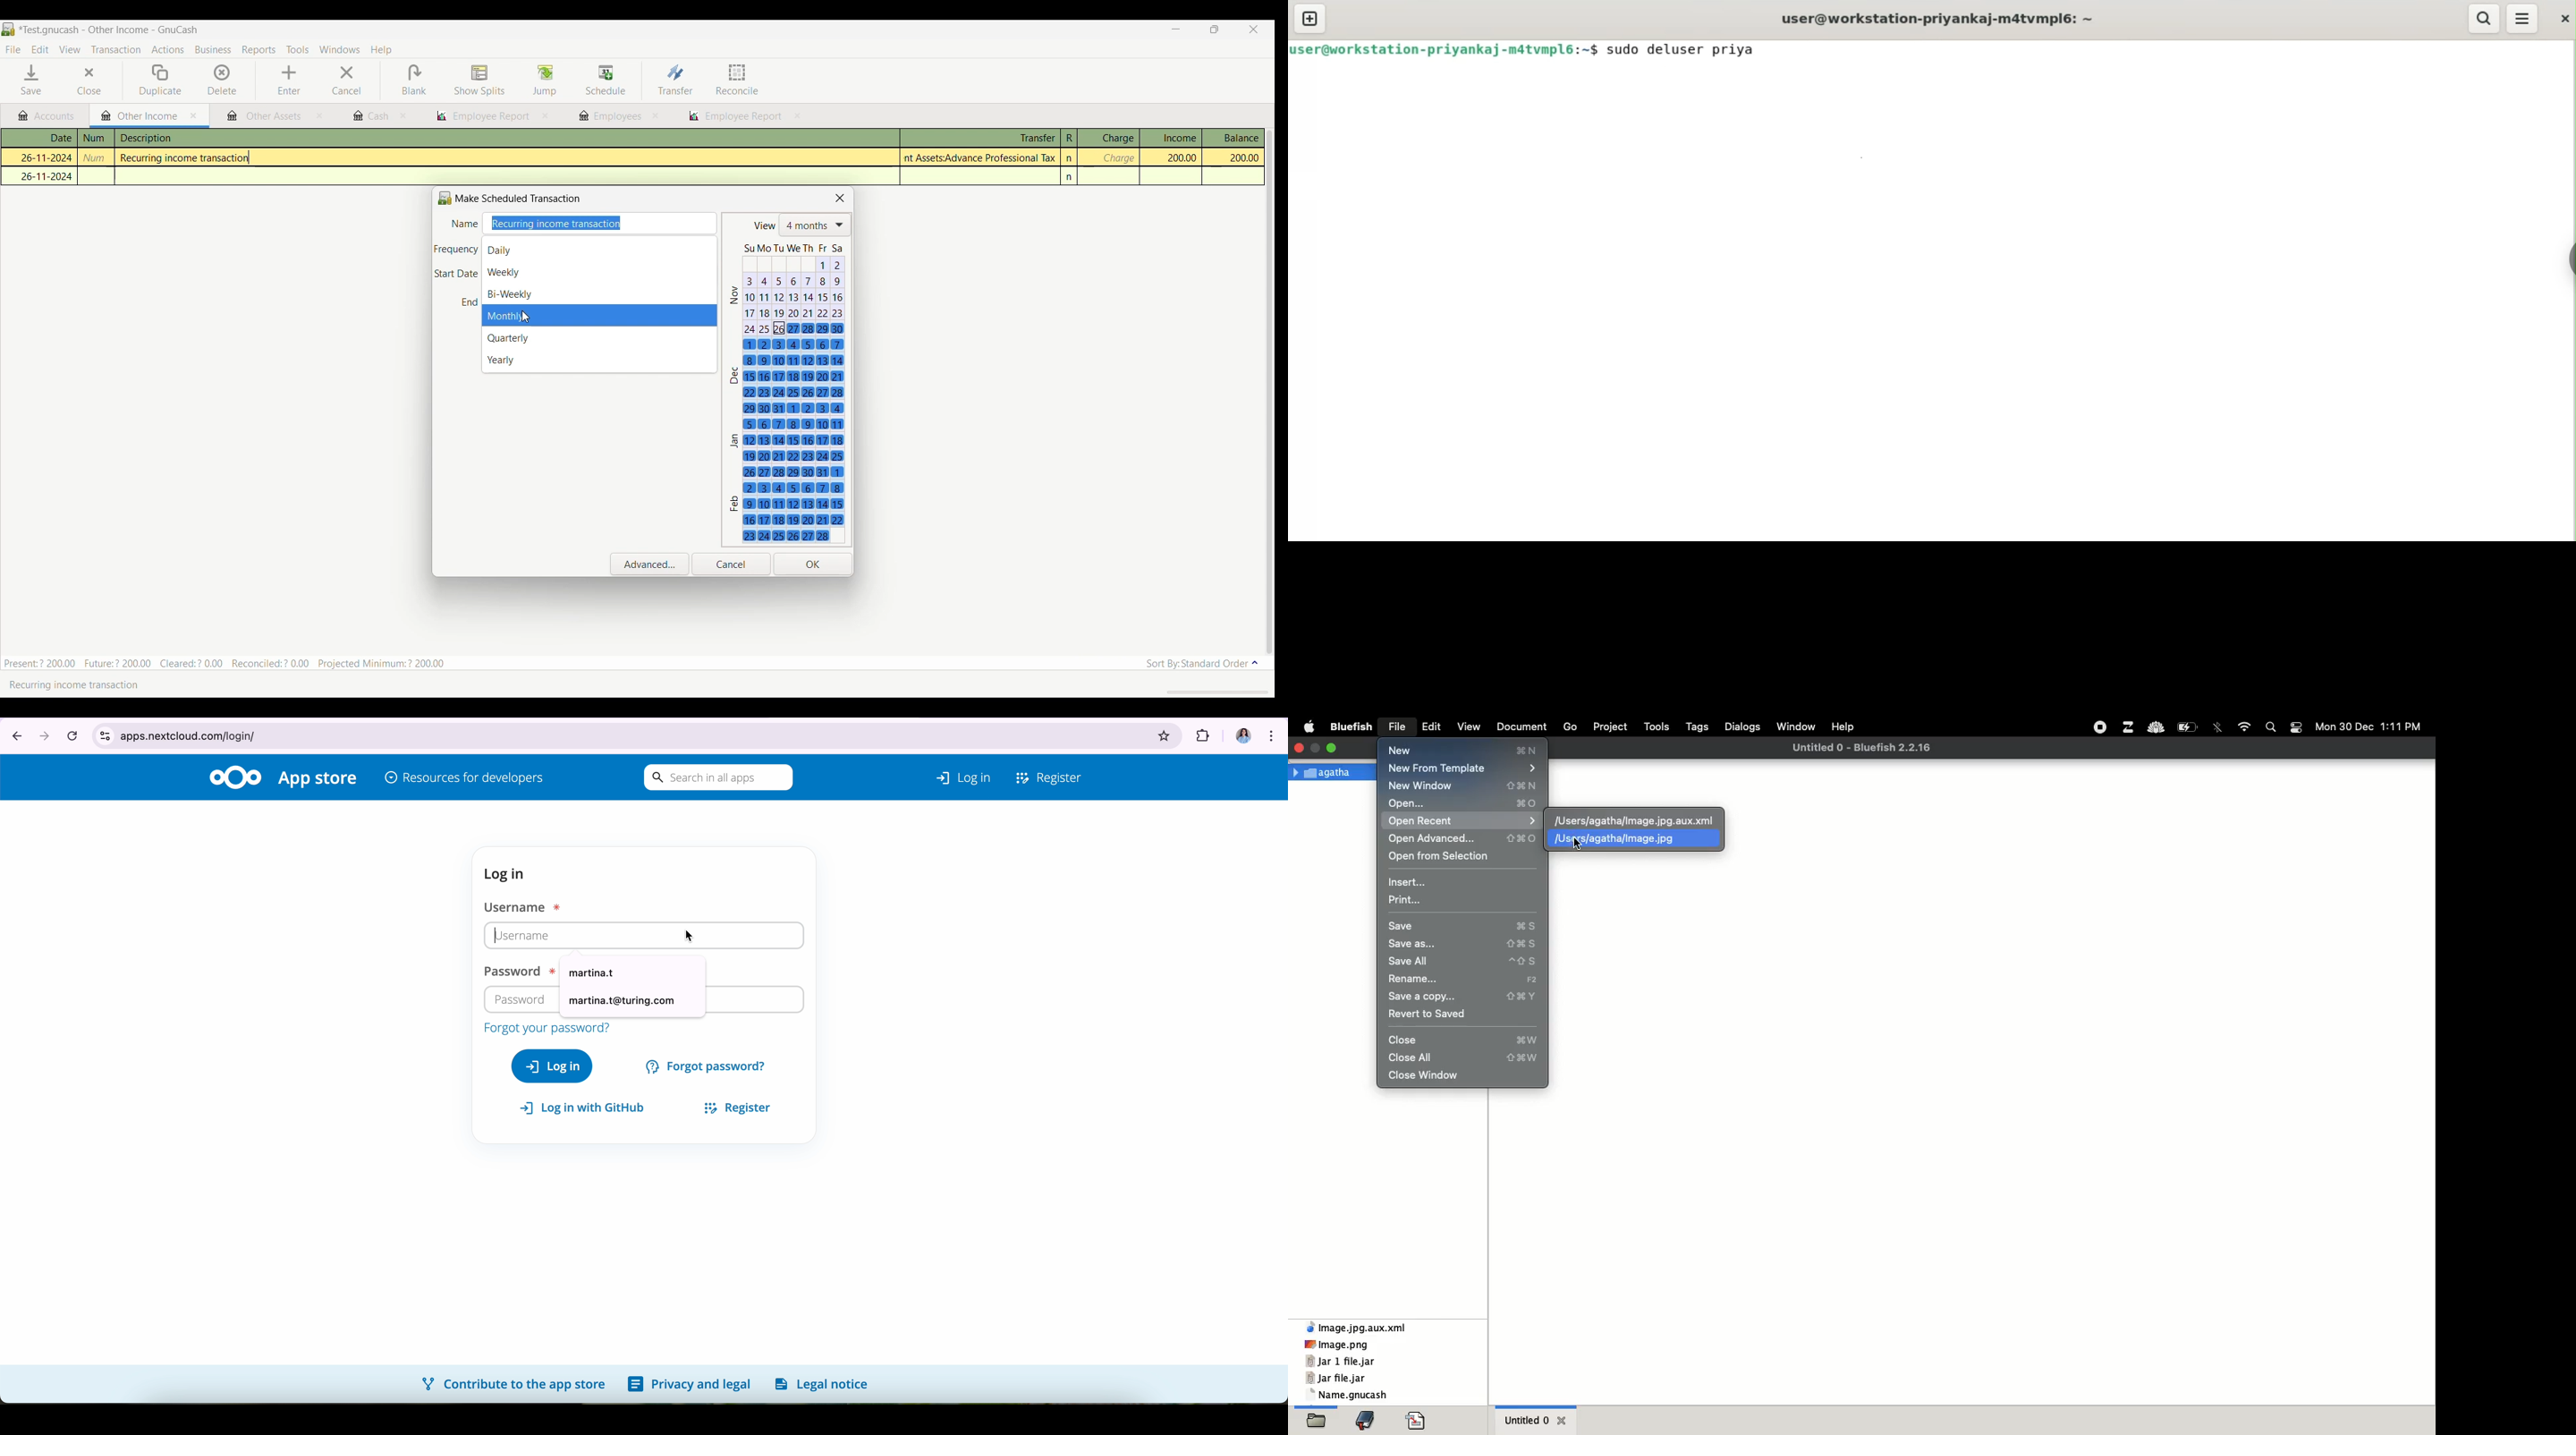  I want to click on Balance column, so click(1234, 138).